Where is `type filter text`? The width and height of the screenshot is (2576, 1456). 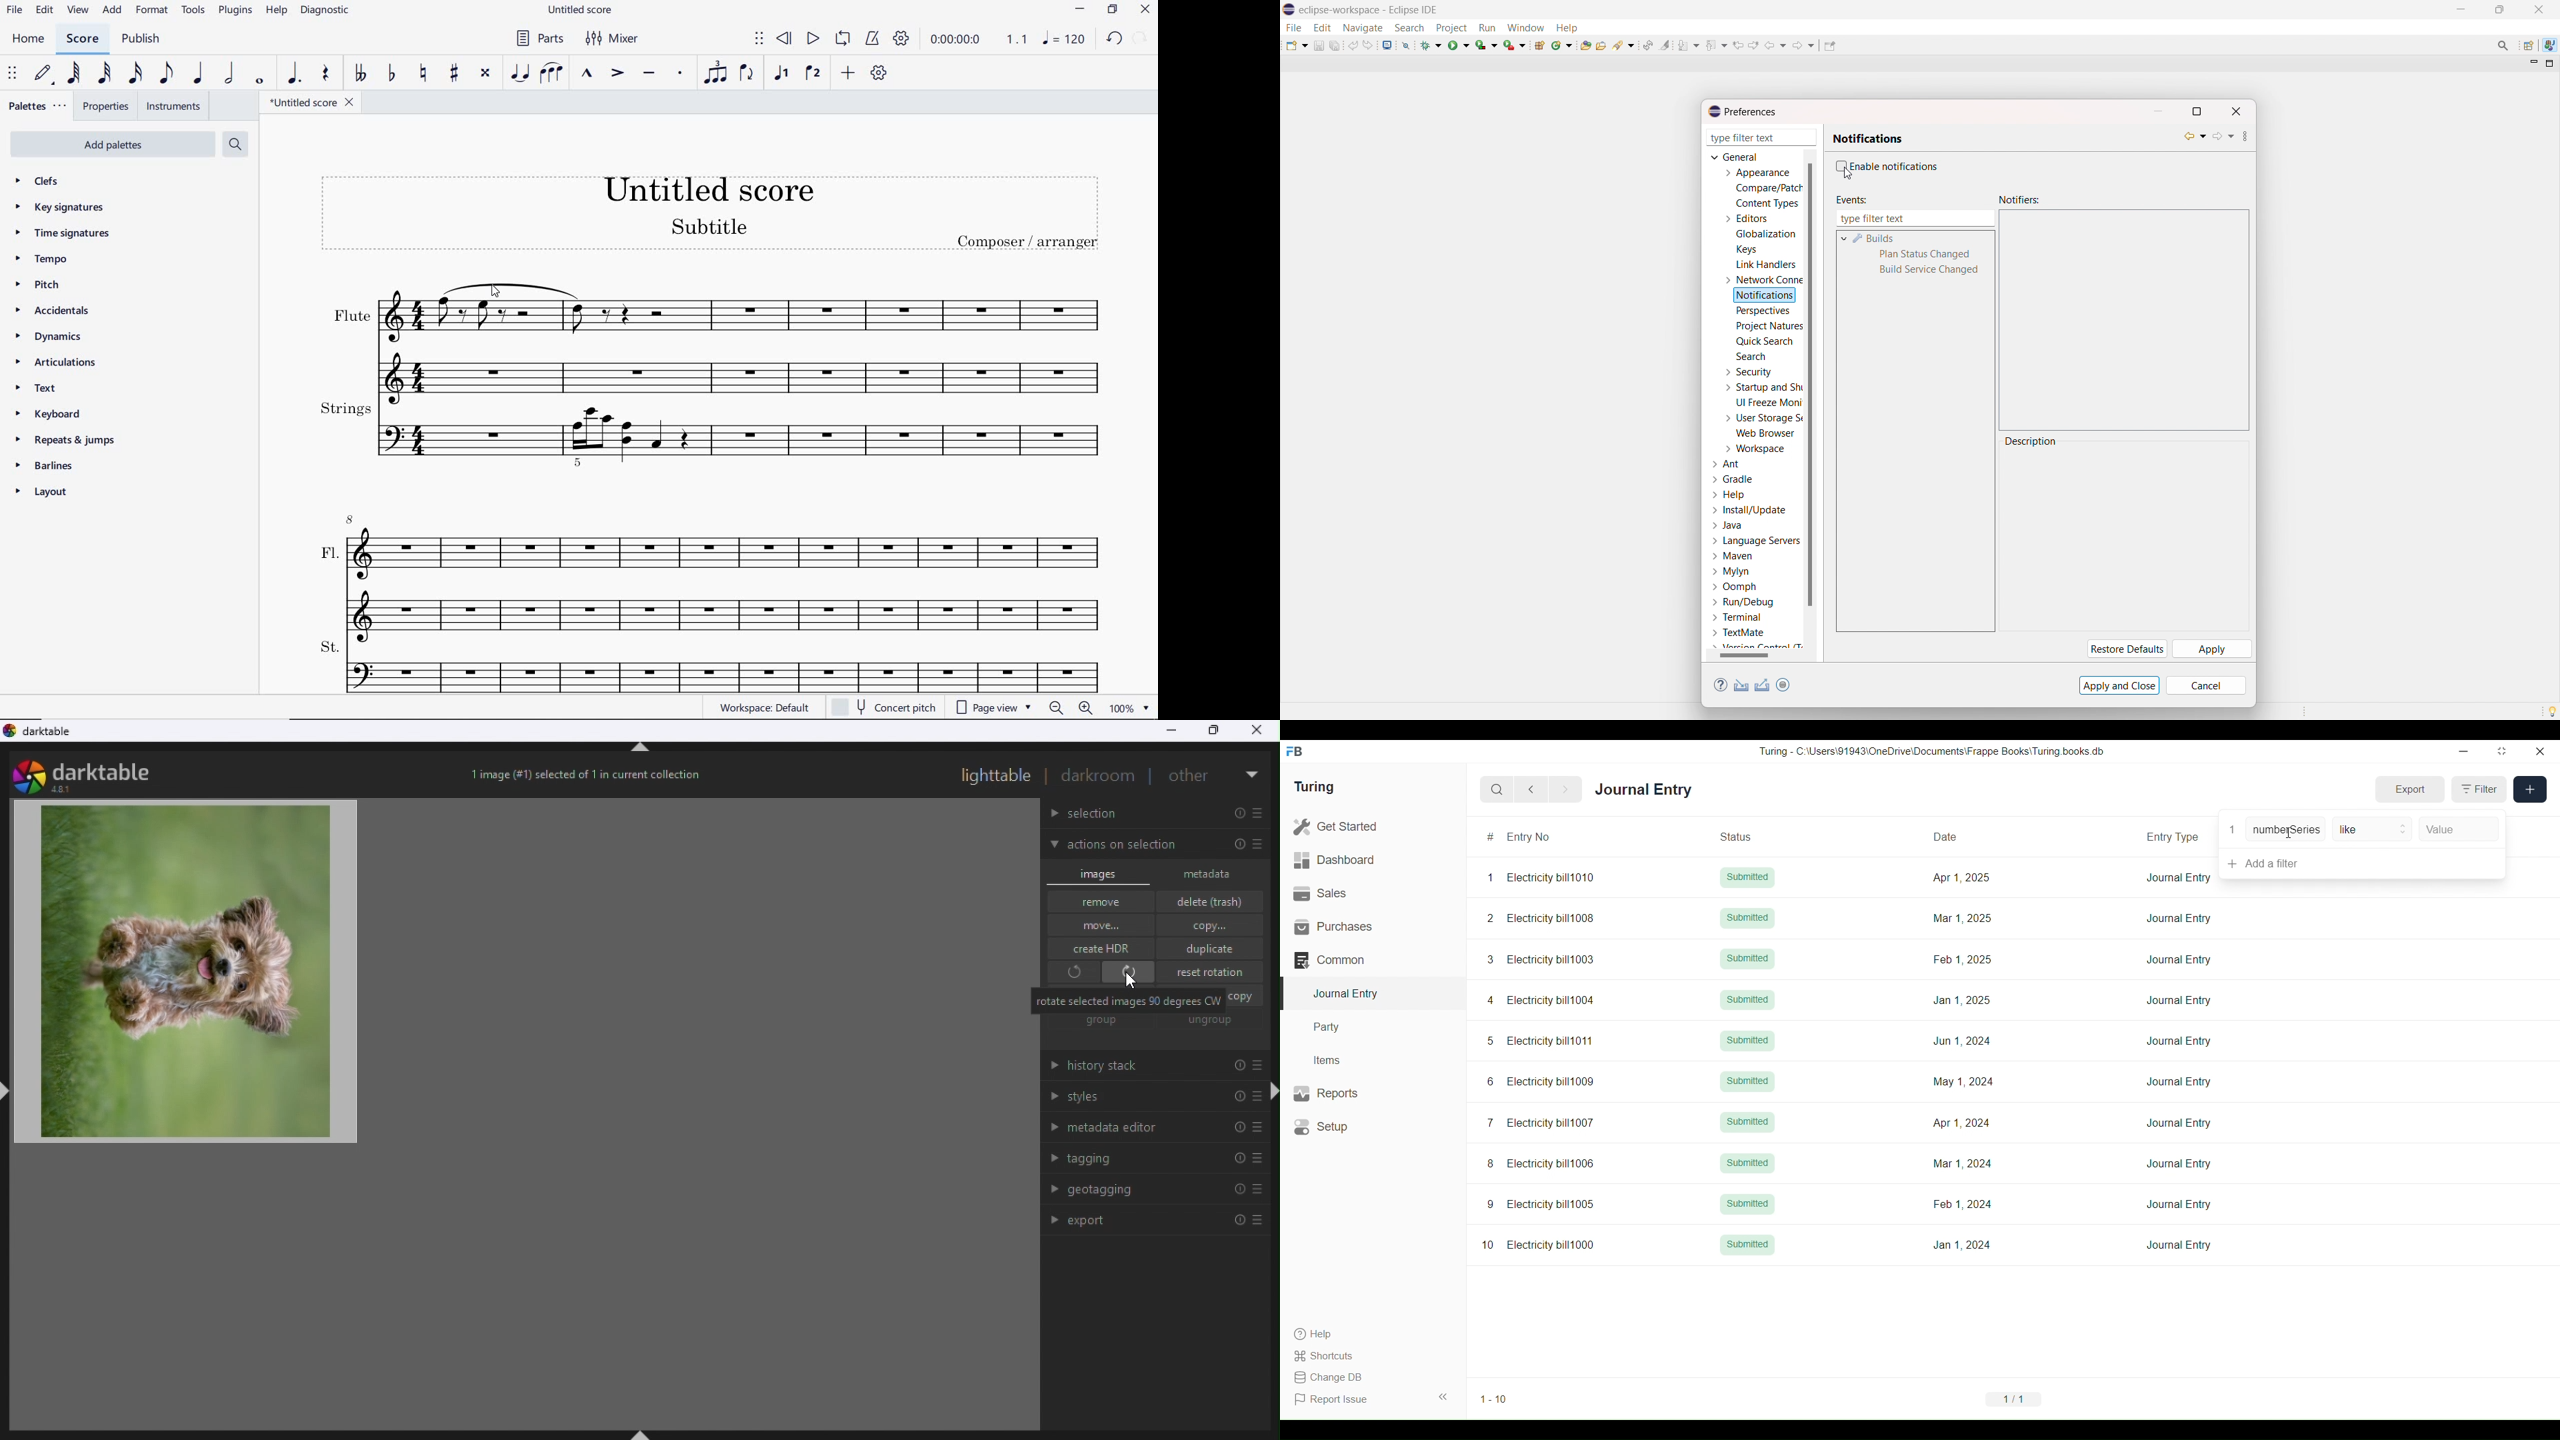
type filter text is located at coordinates (1915, 219).